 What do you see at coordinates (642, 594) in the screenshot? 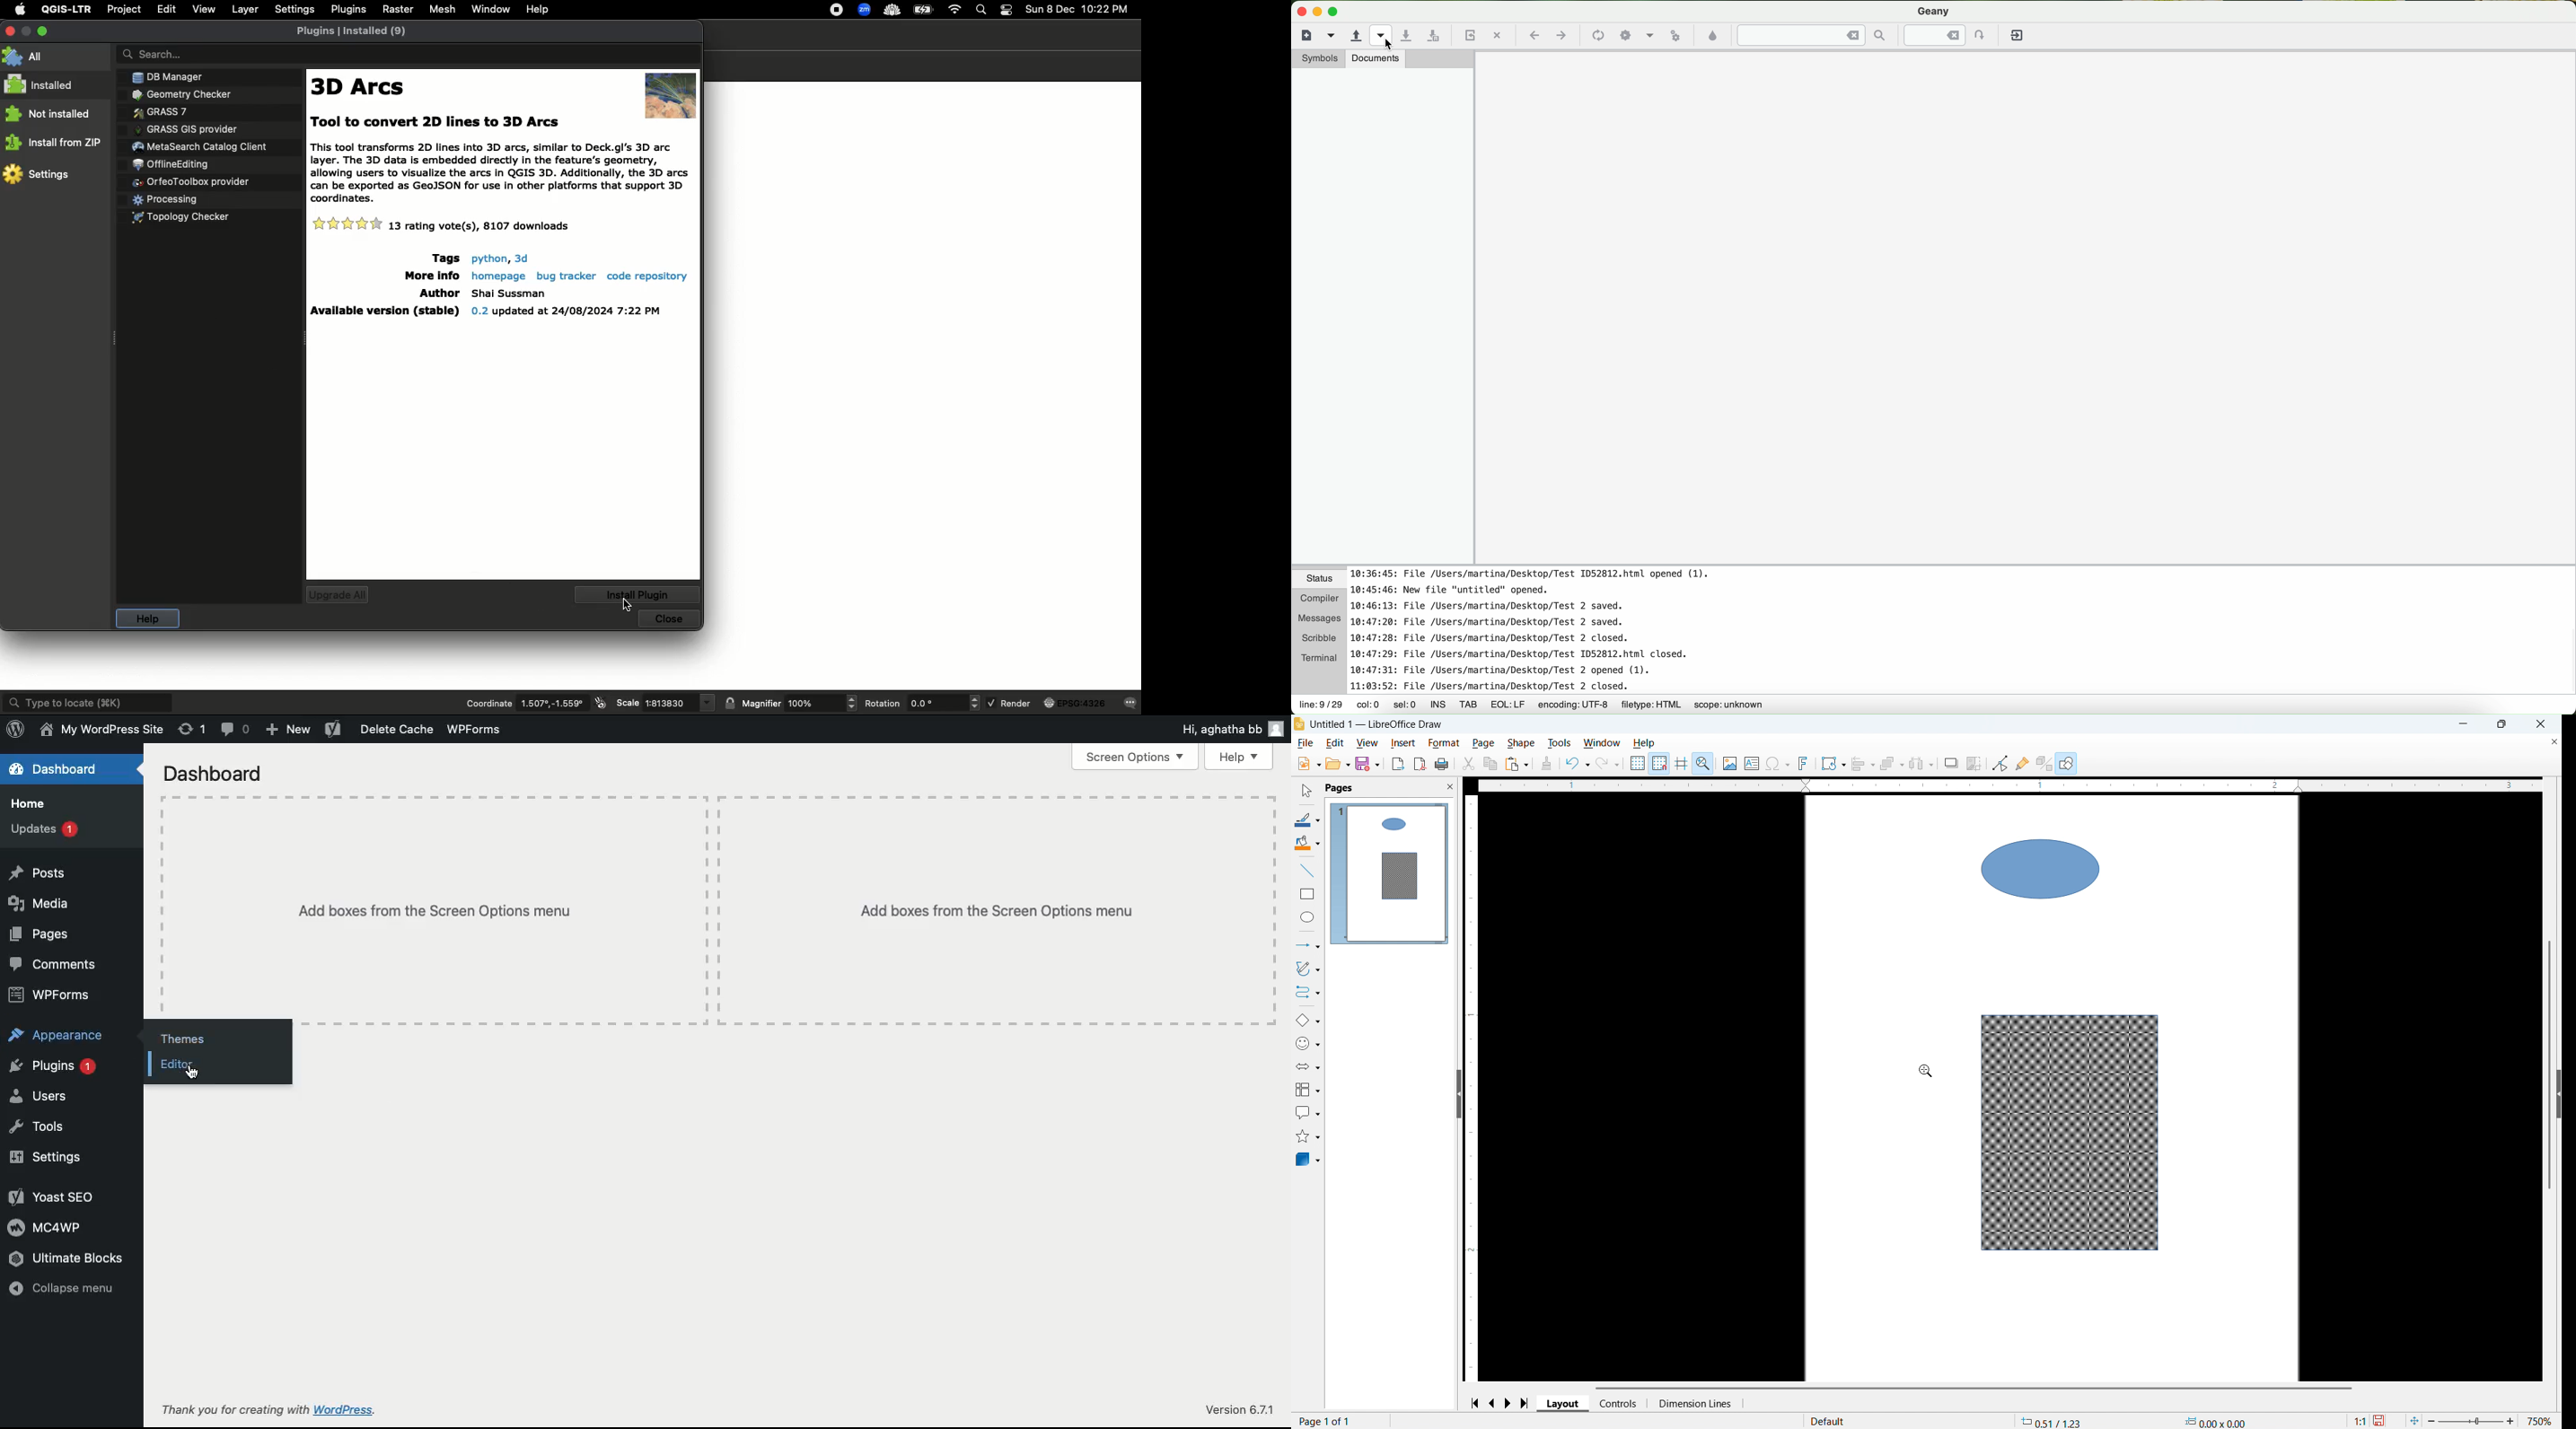
I see `Install plugin` at bounding box center [642, 594].